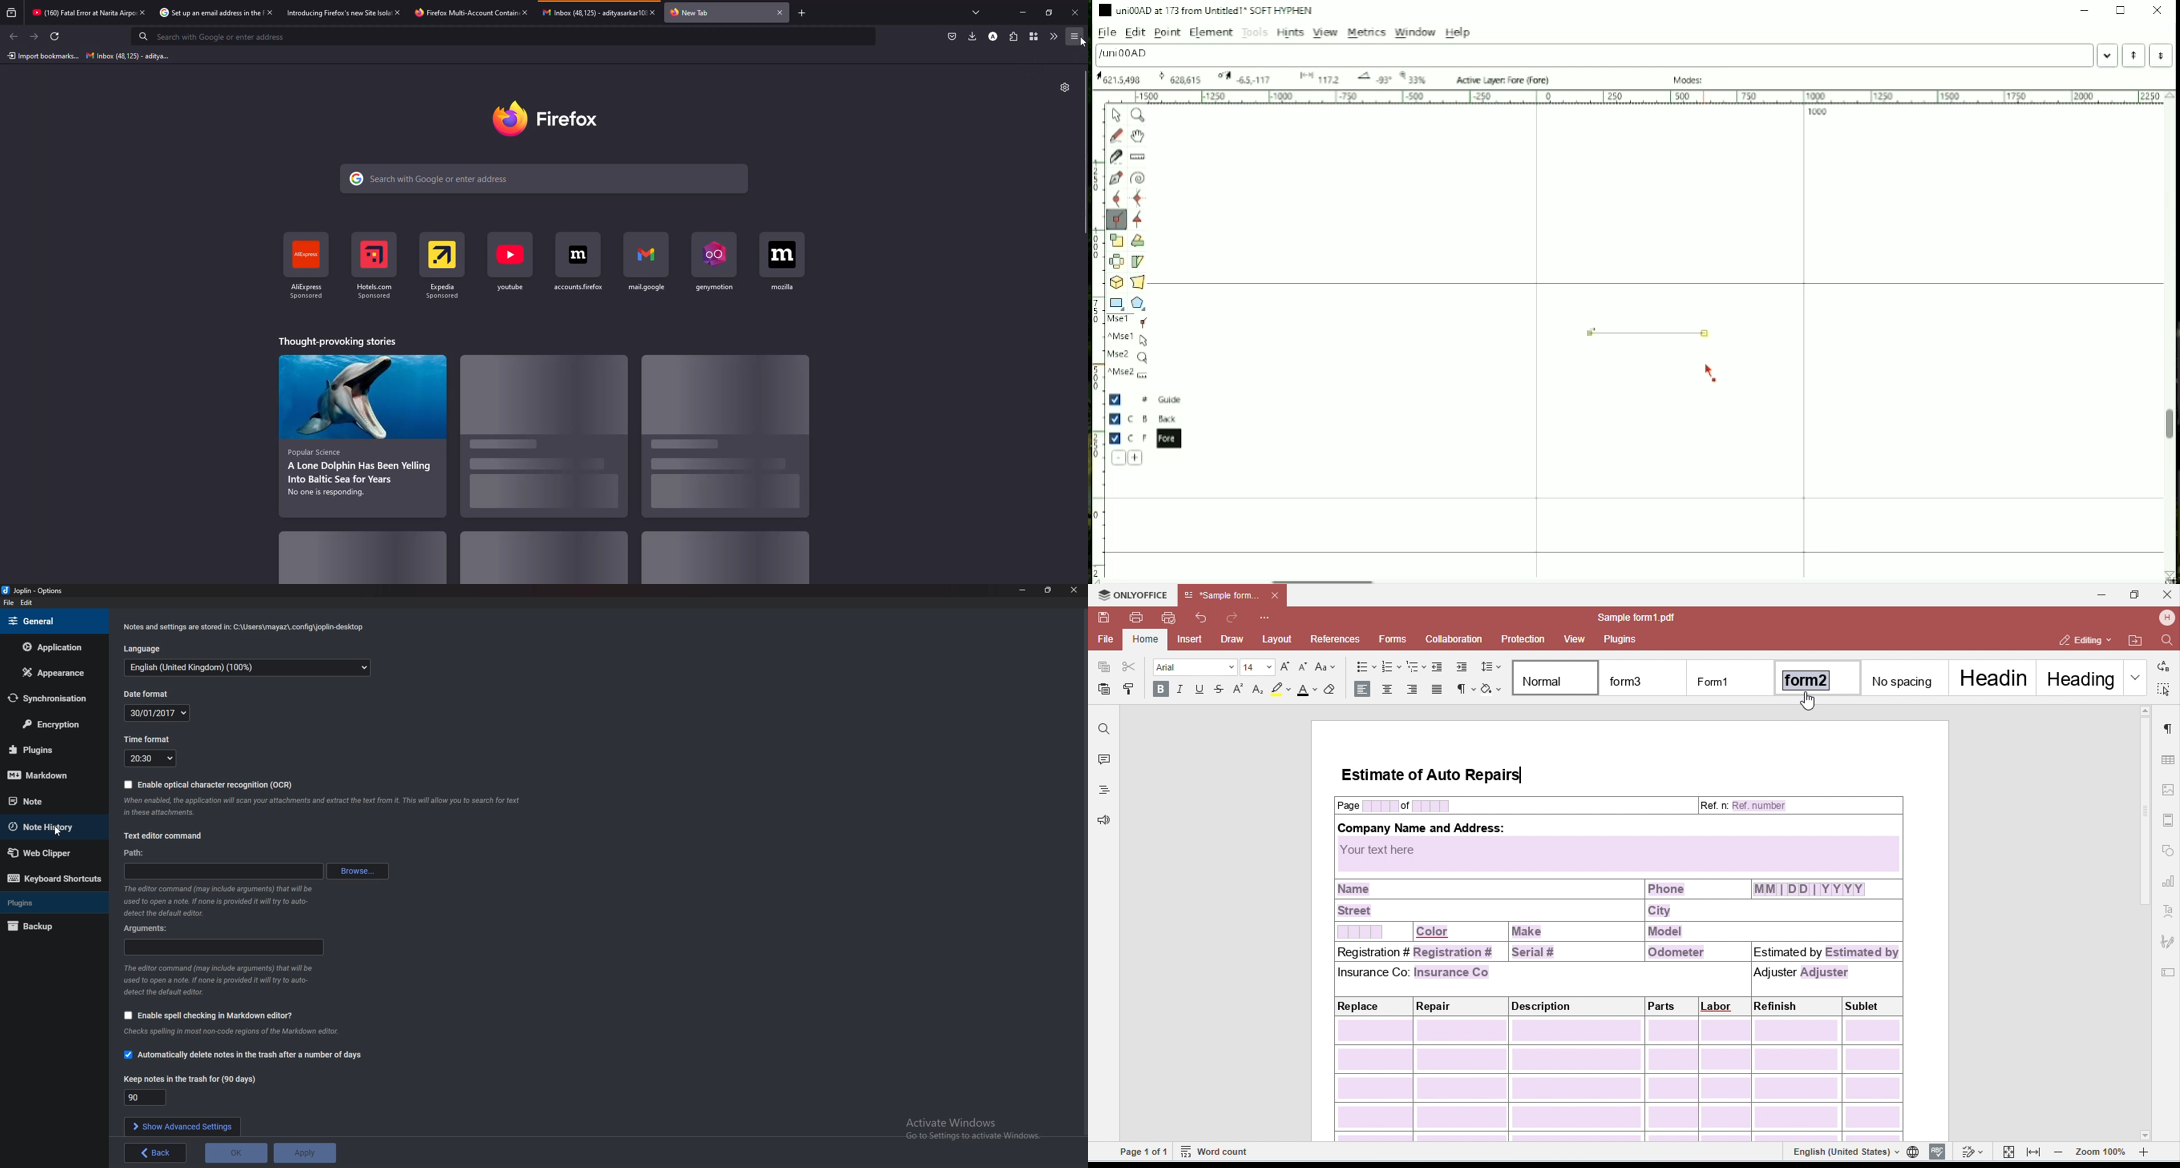 This screenshot has width=2184, height=1176. What do you see at coordinates (1022, 591) in the screenshot?
I see `Minimize` at bounding box center [1022, 591].